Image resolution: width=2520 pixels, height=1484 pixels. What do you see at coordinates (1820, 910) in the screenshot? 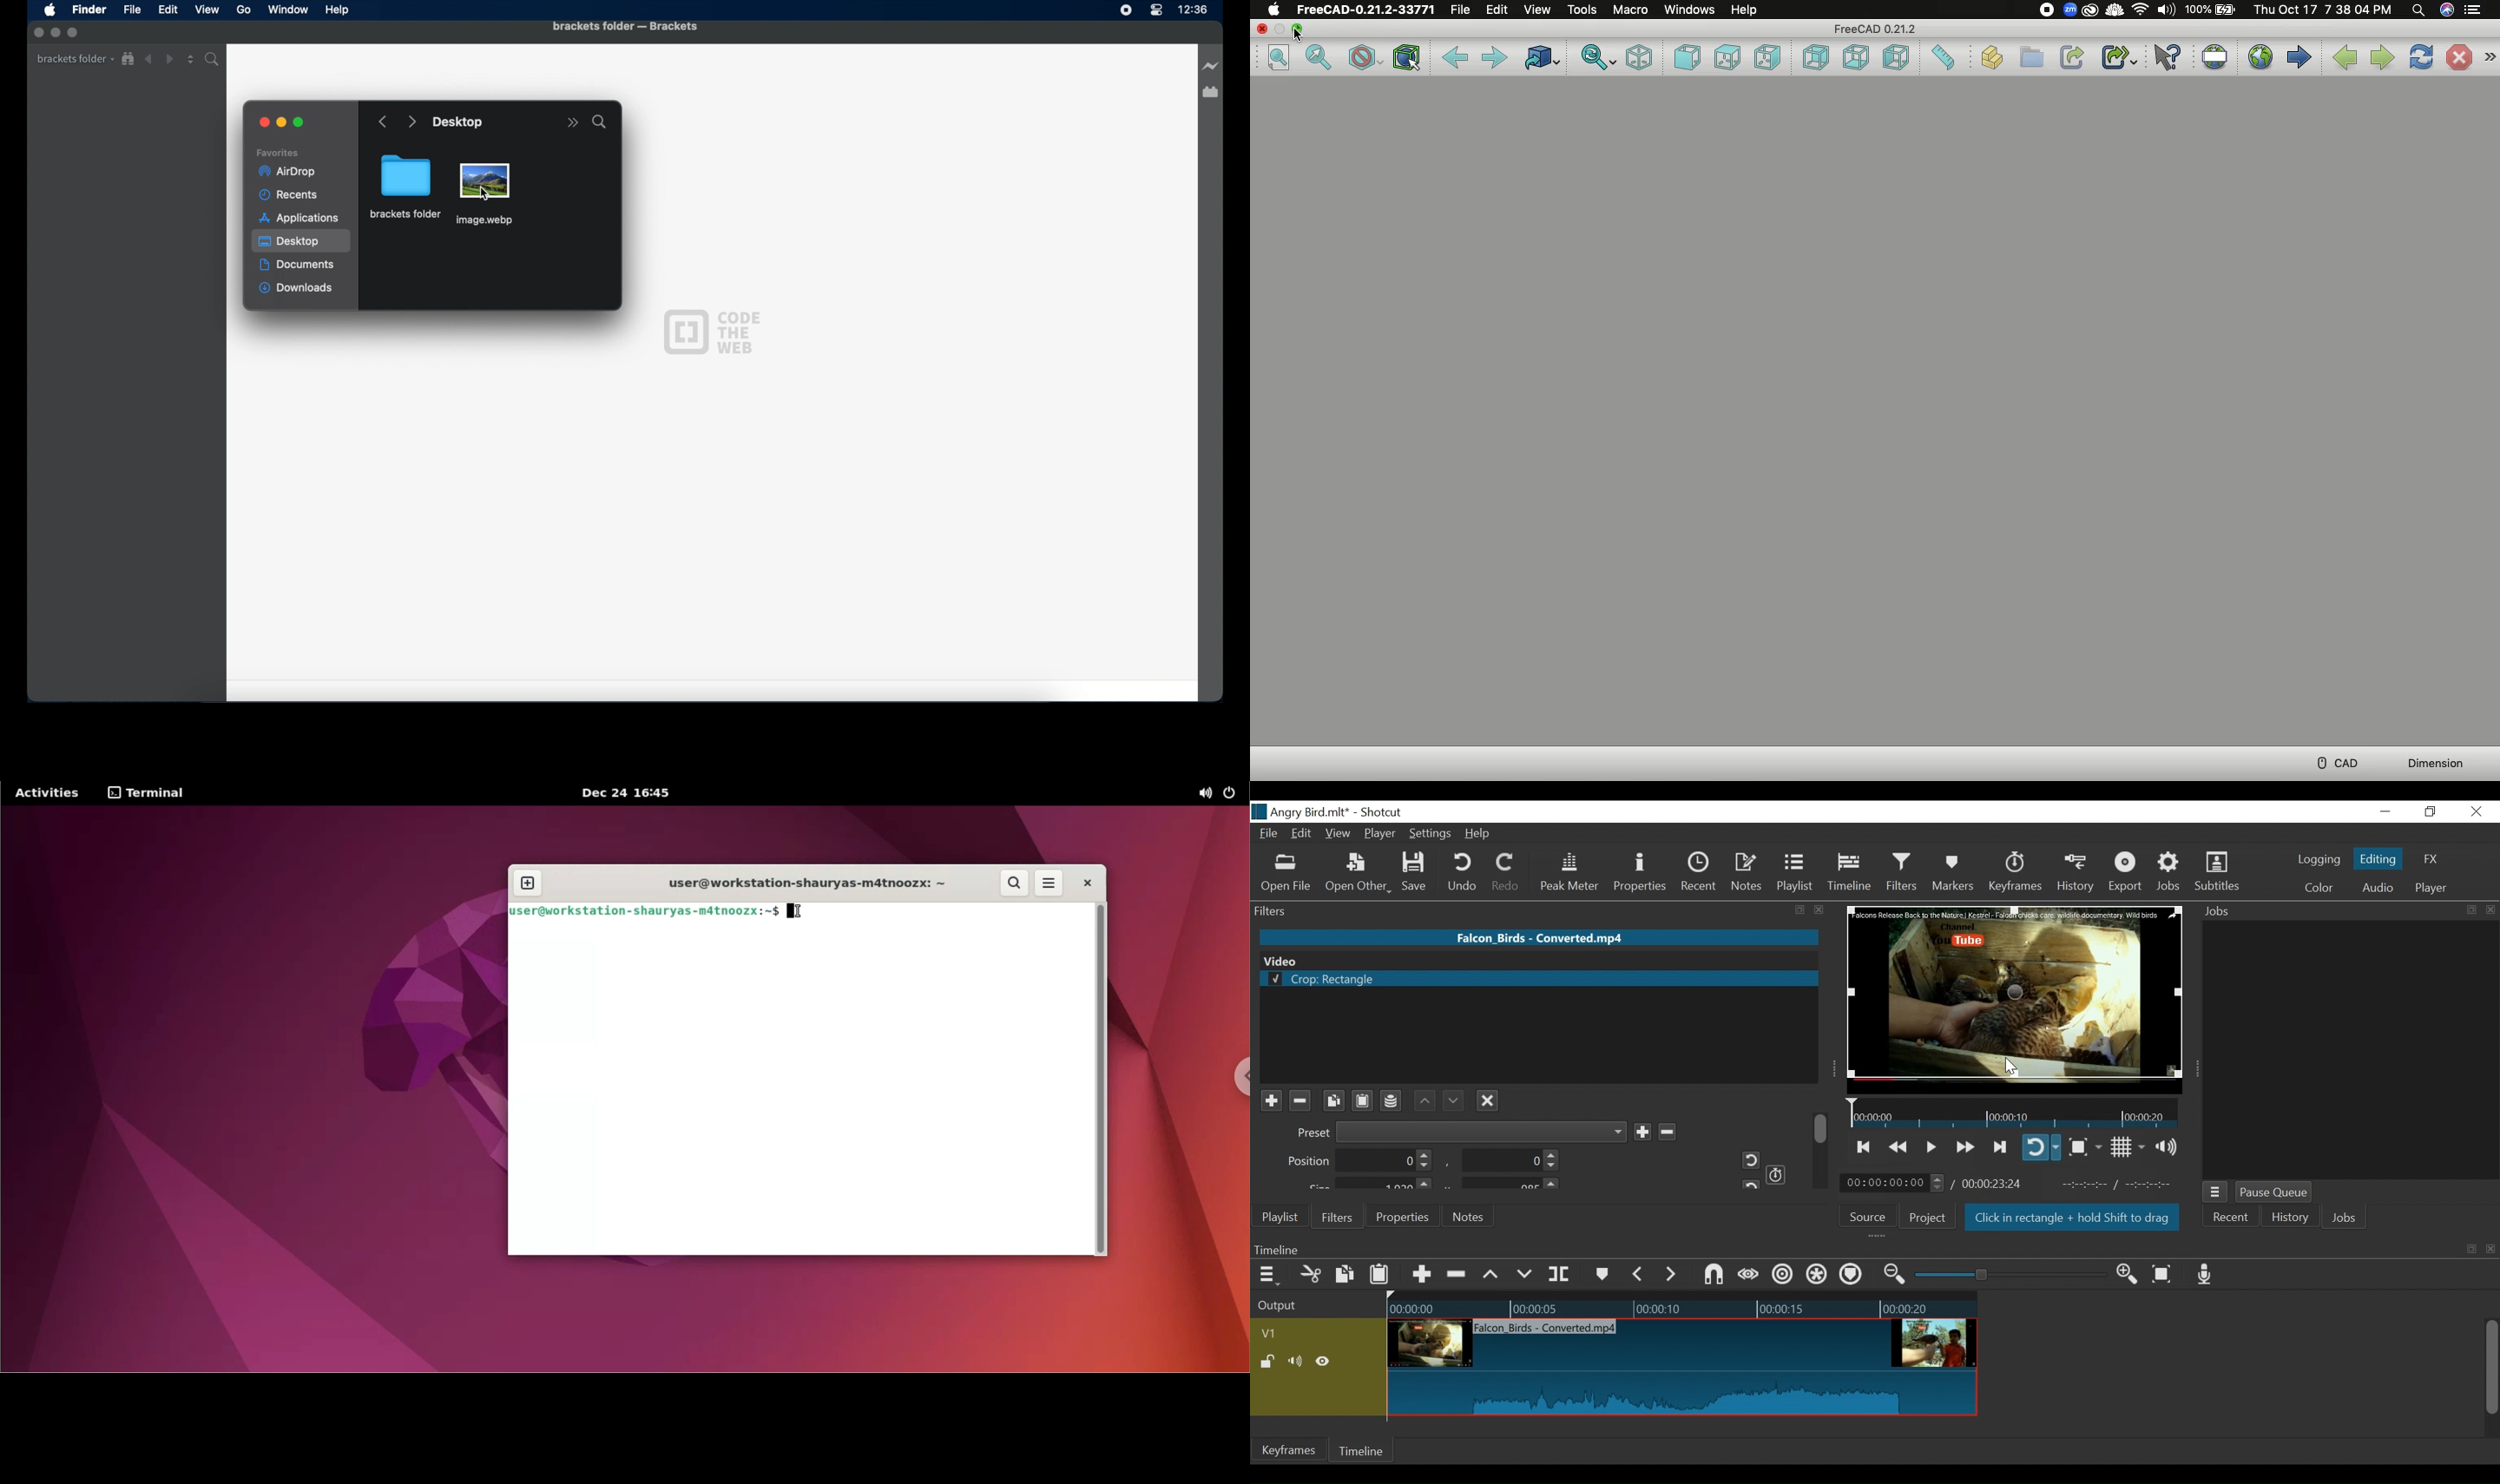
I see `close` at bounding box center [1820, 910].